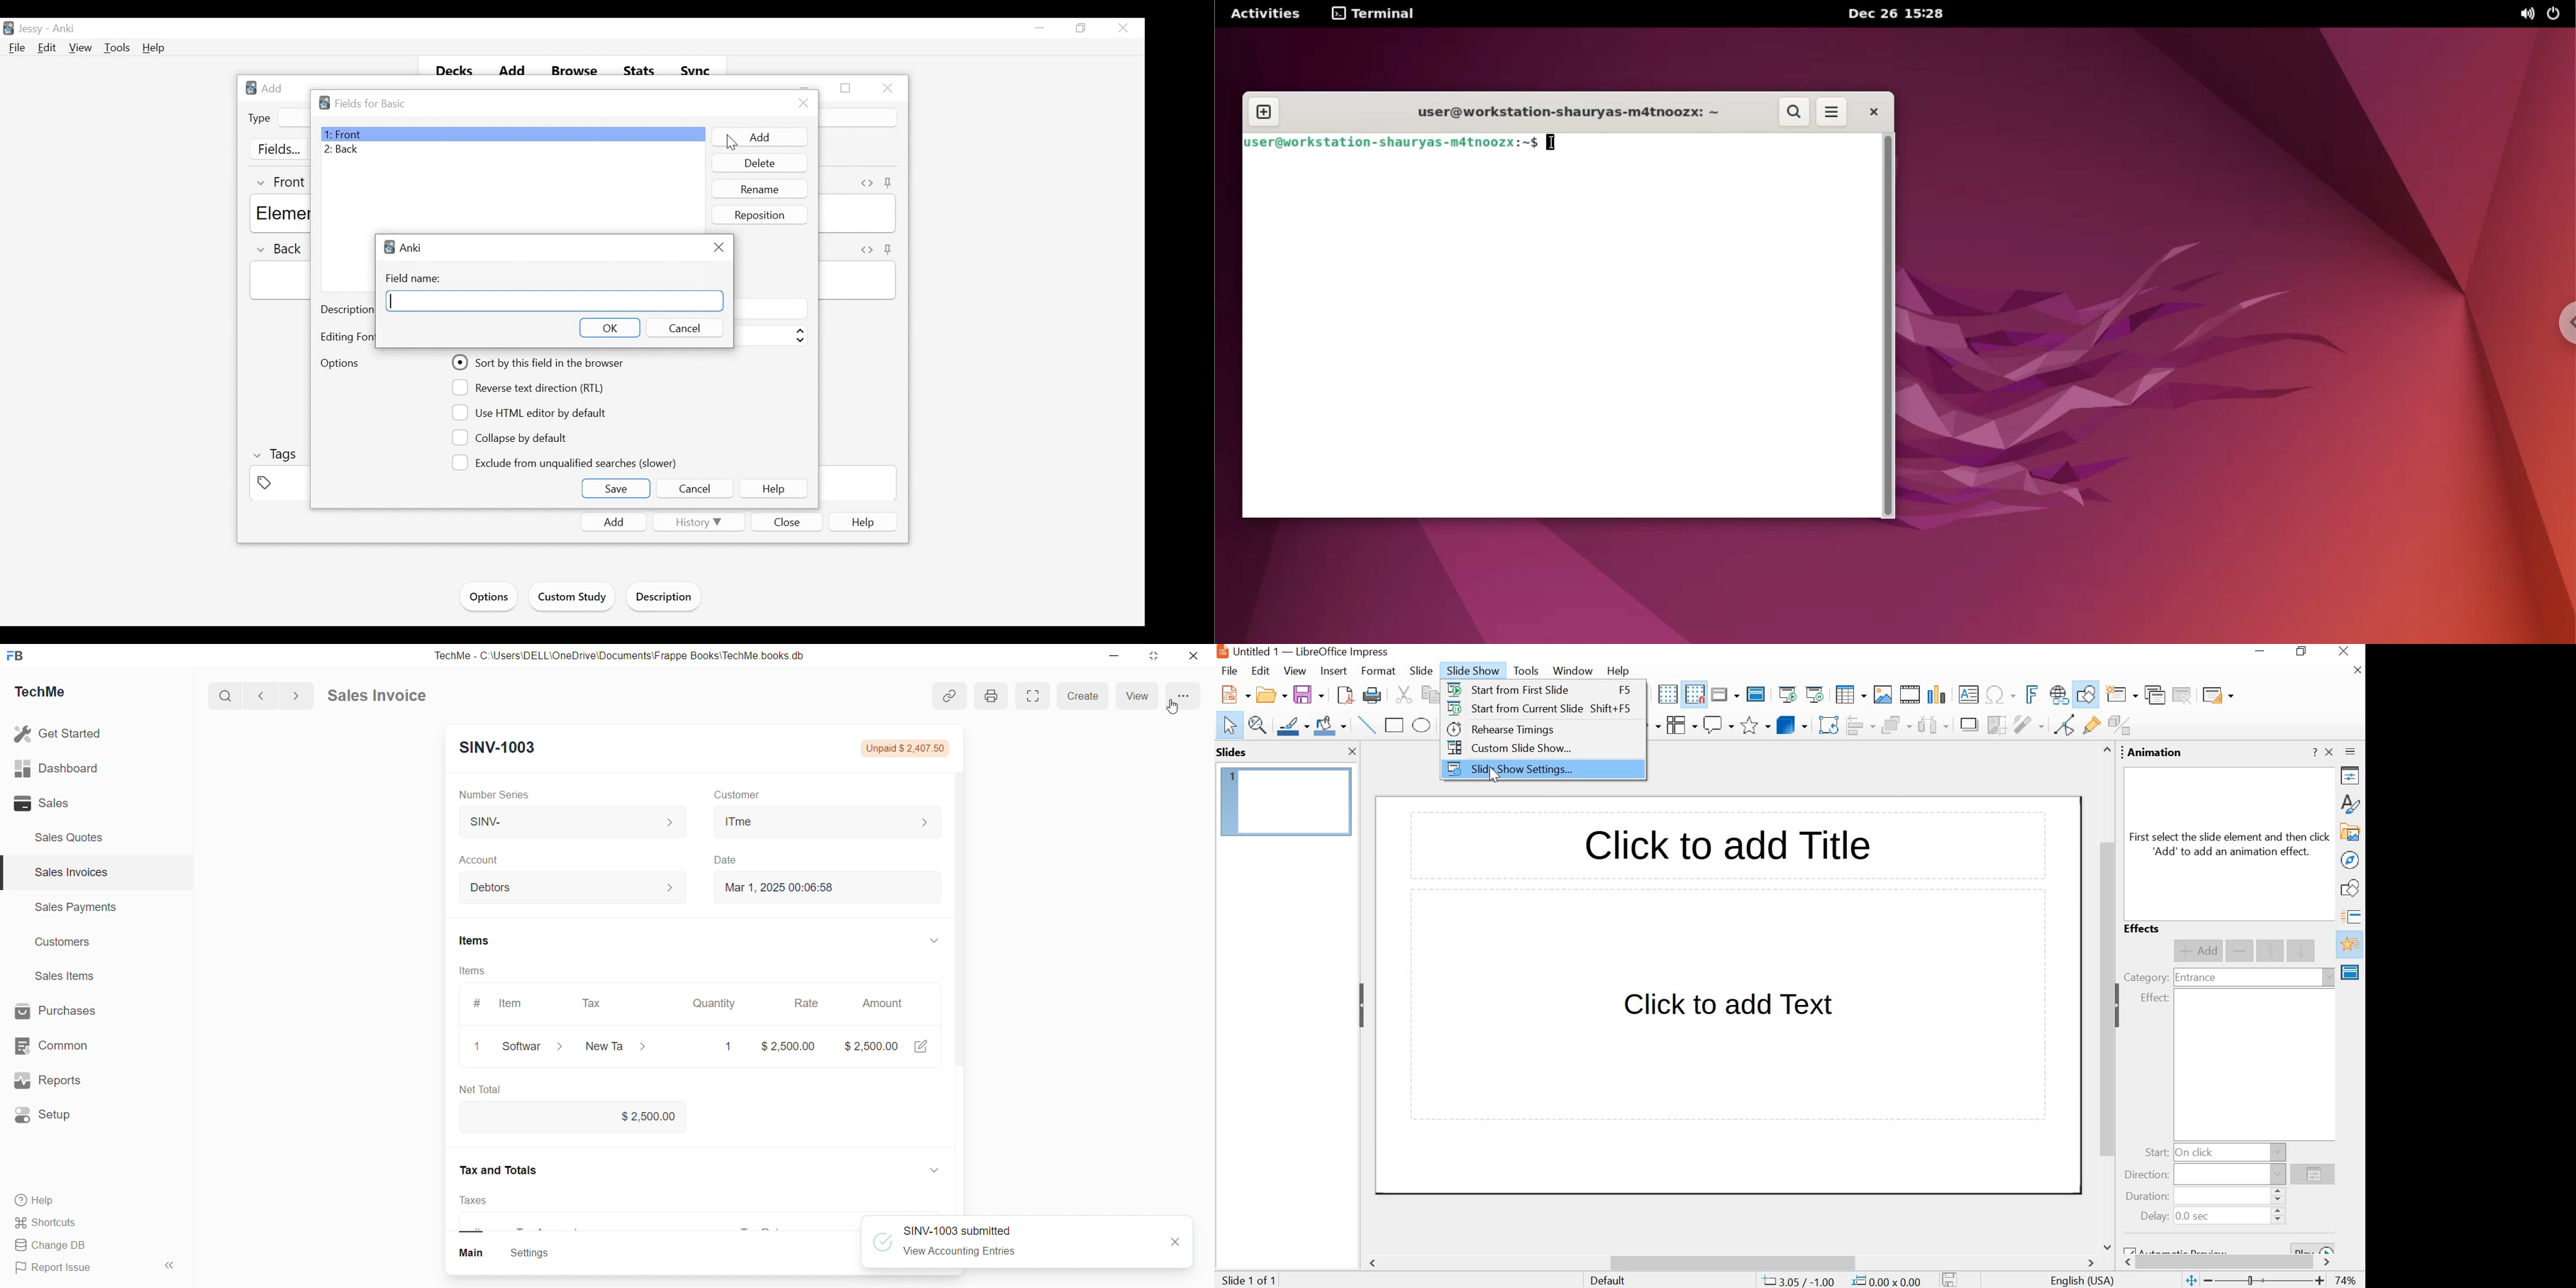  Describe the element at coordinates (489, 940) in the screenshot. I see `Items` at that location.